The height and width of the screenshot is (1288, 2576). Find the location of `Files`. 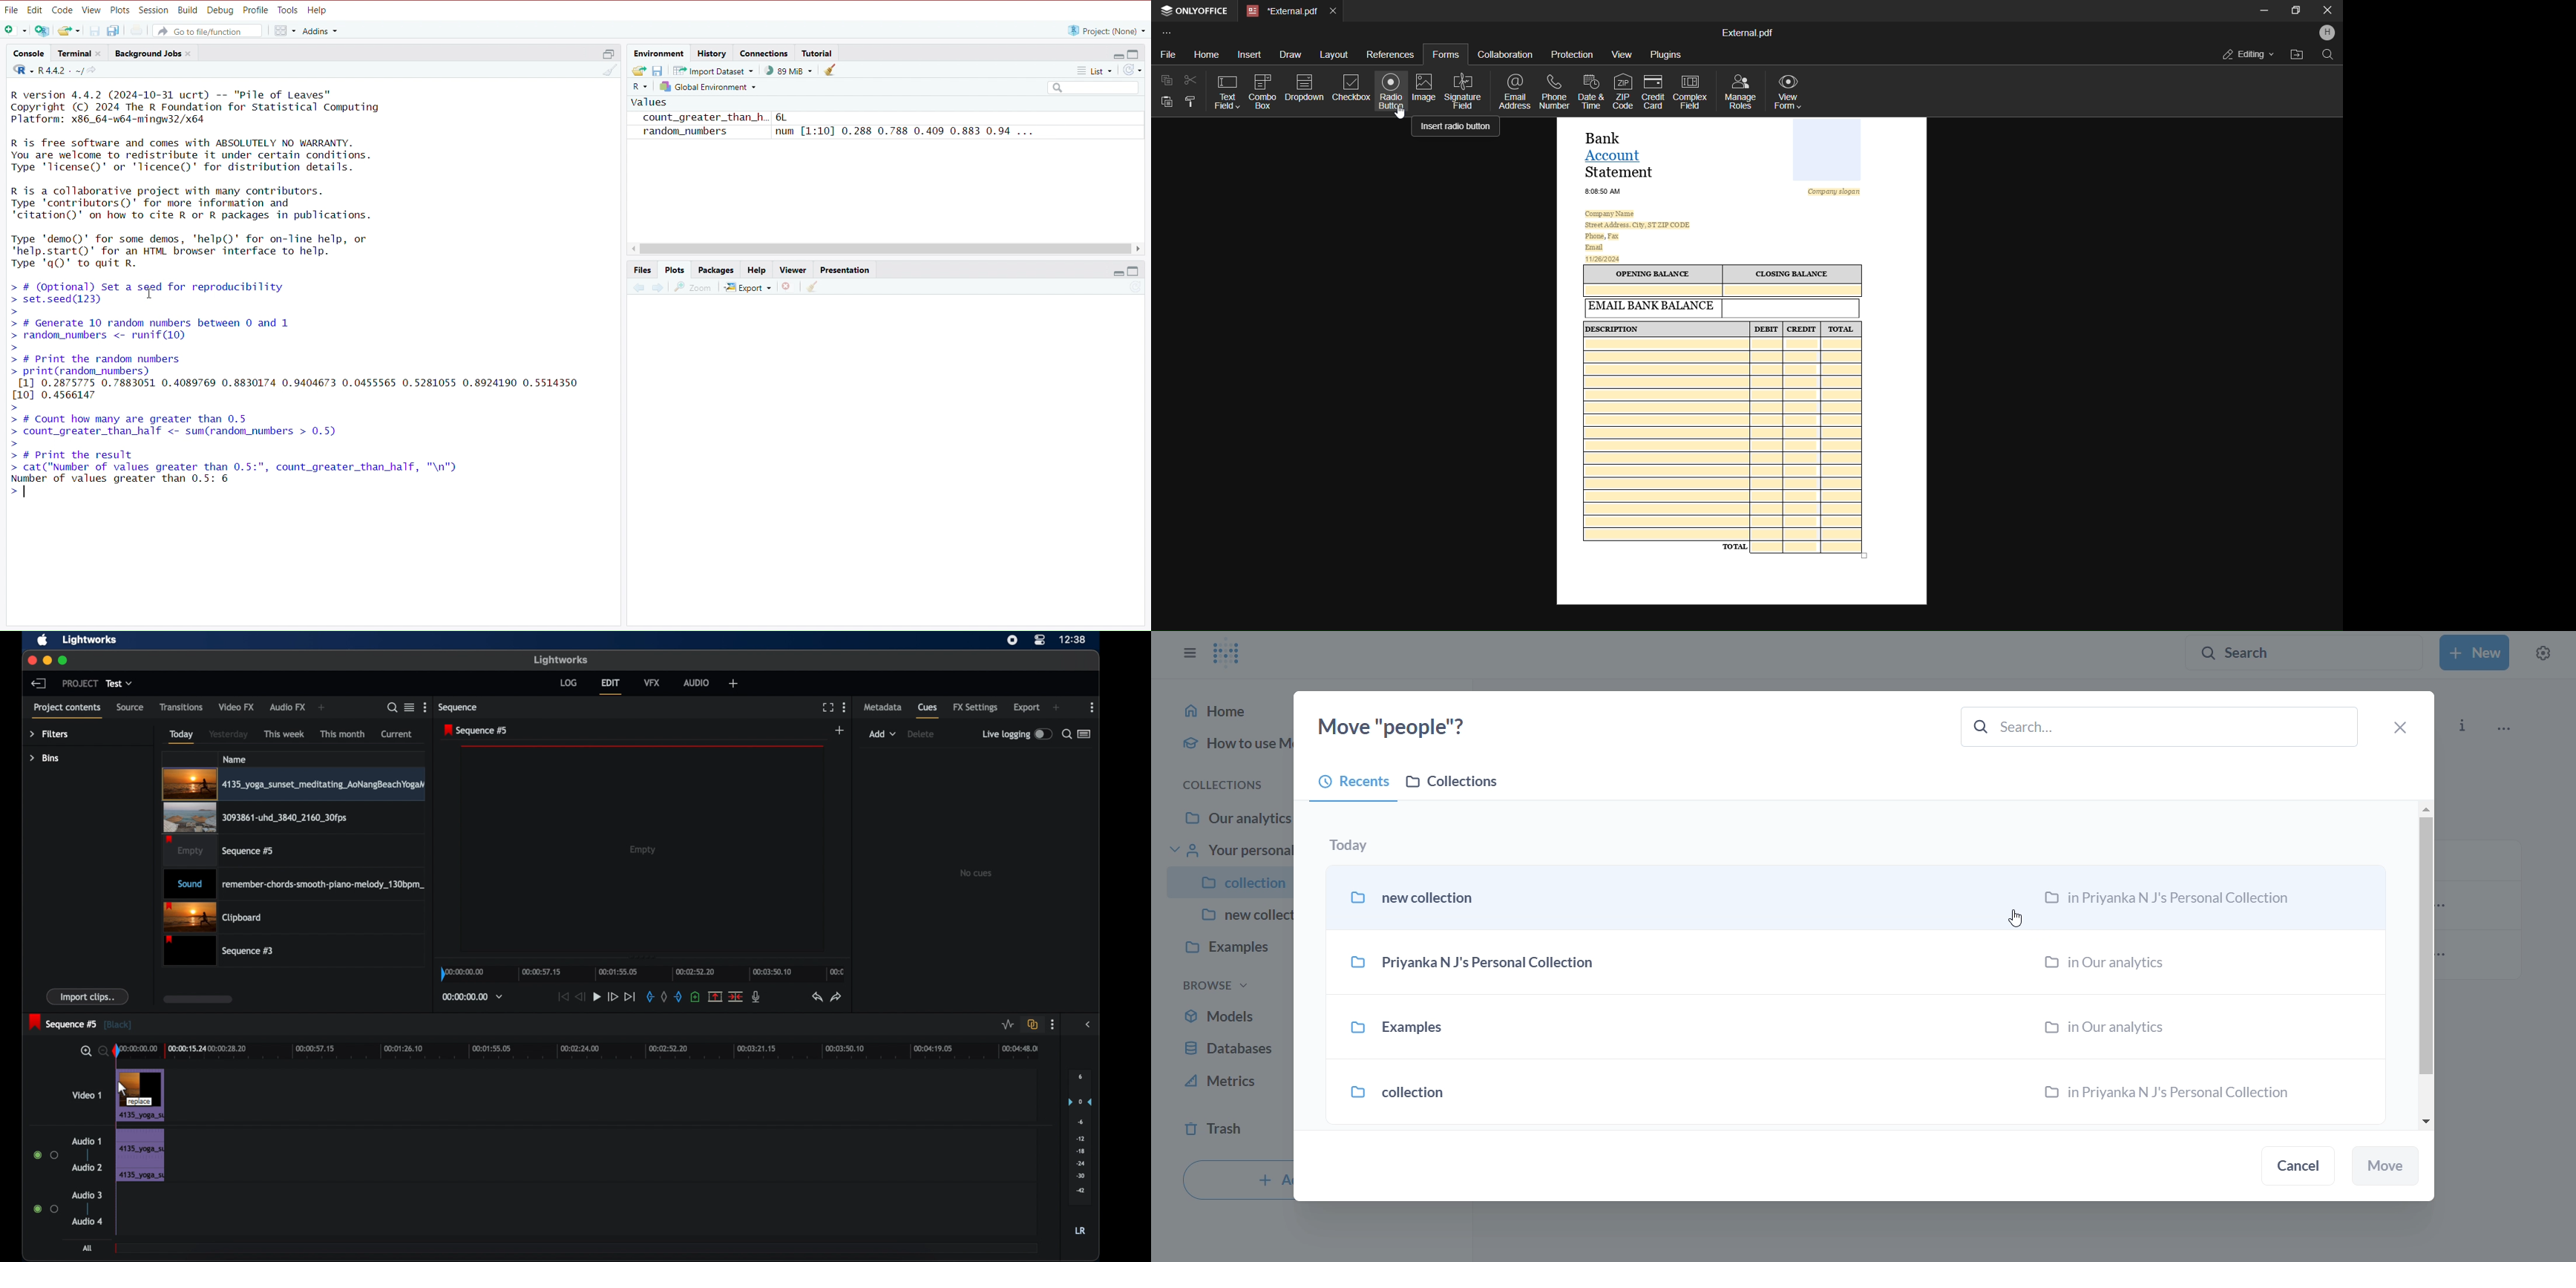

Files is located at coordinates (642, 269).